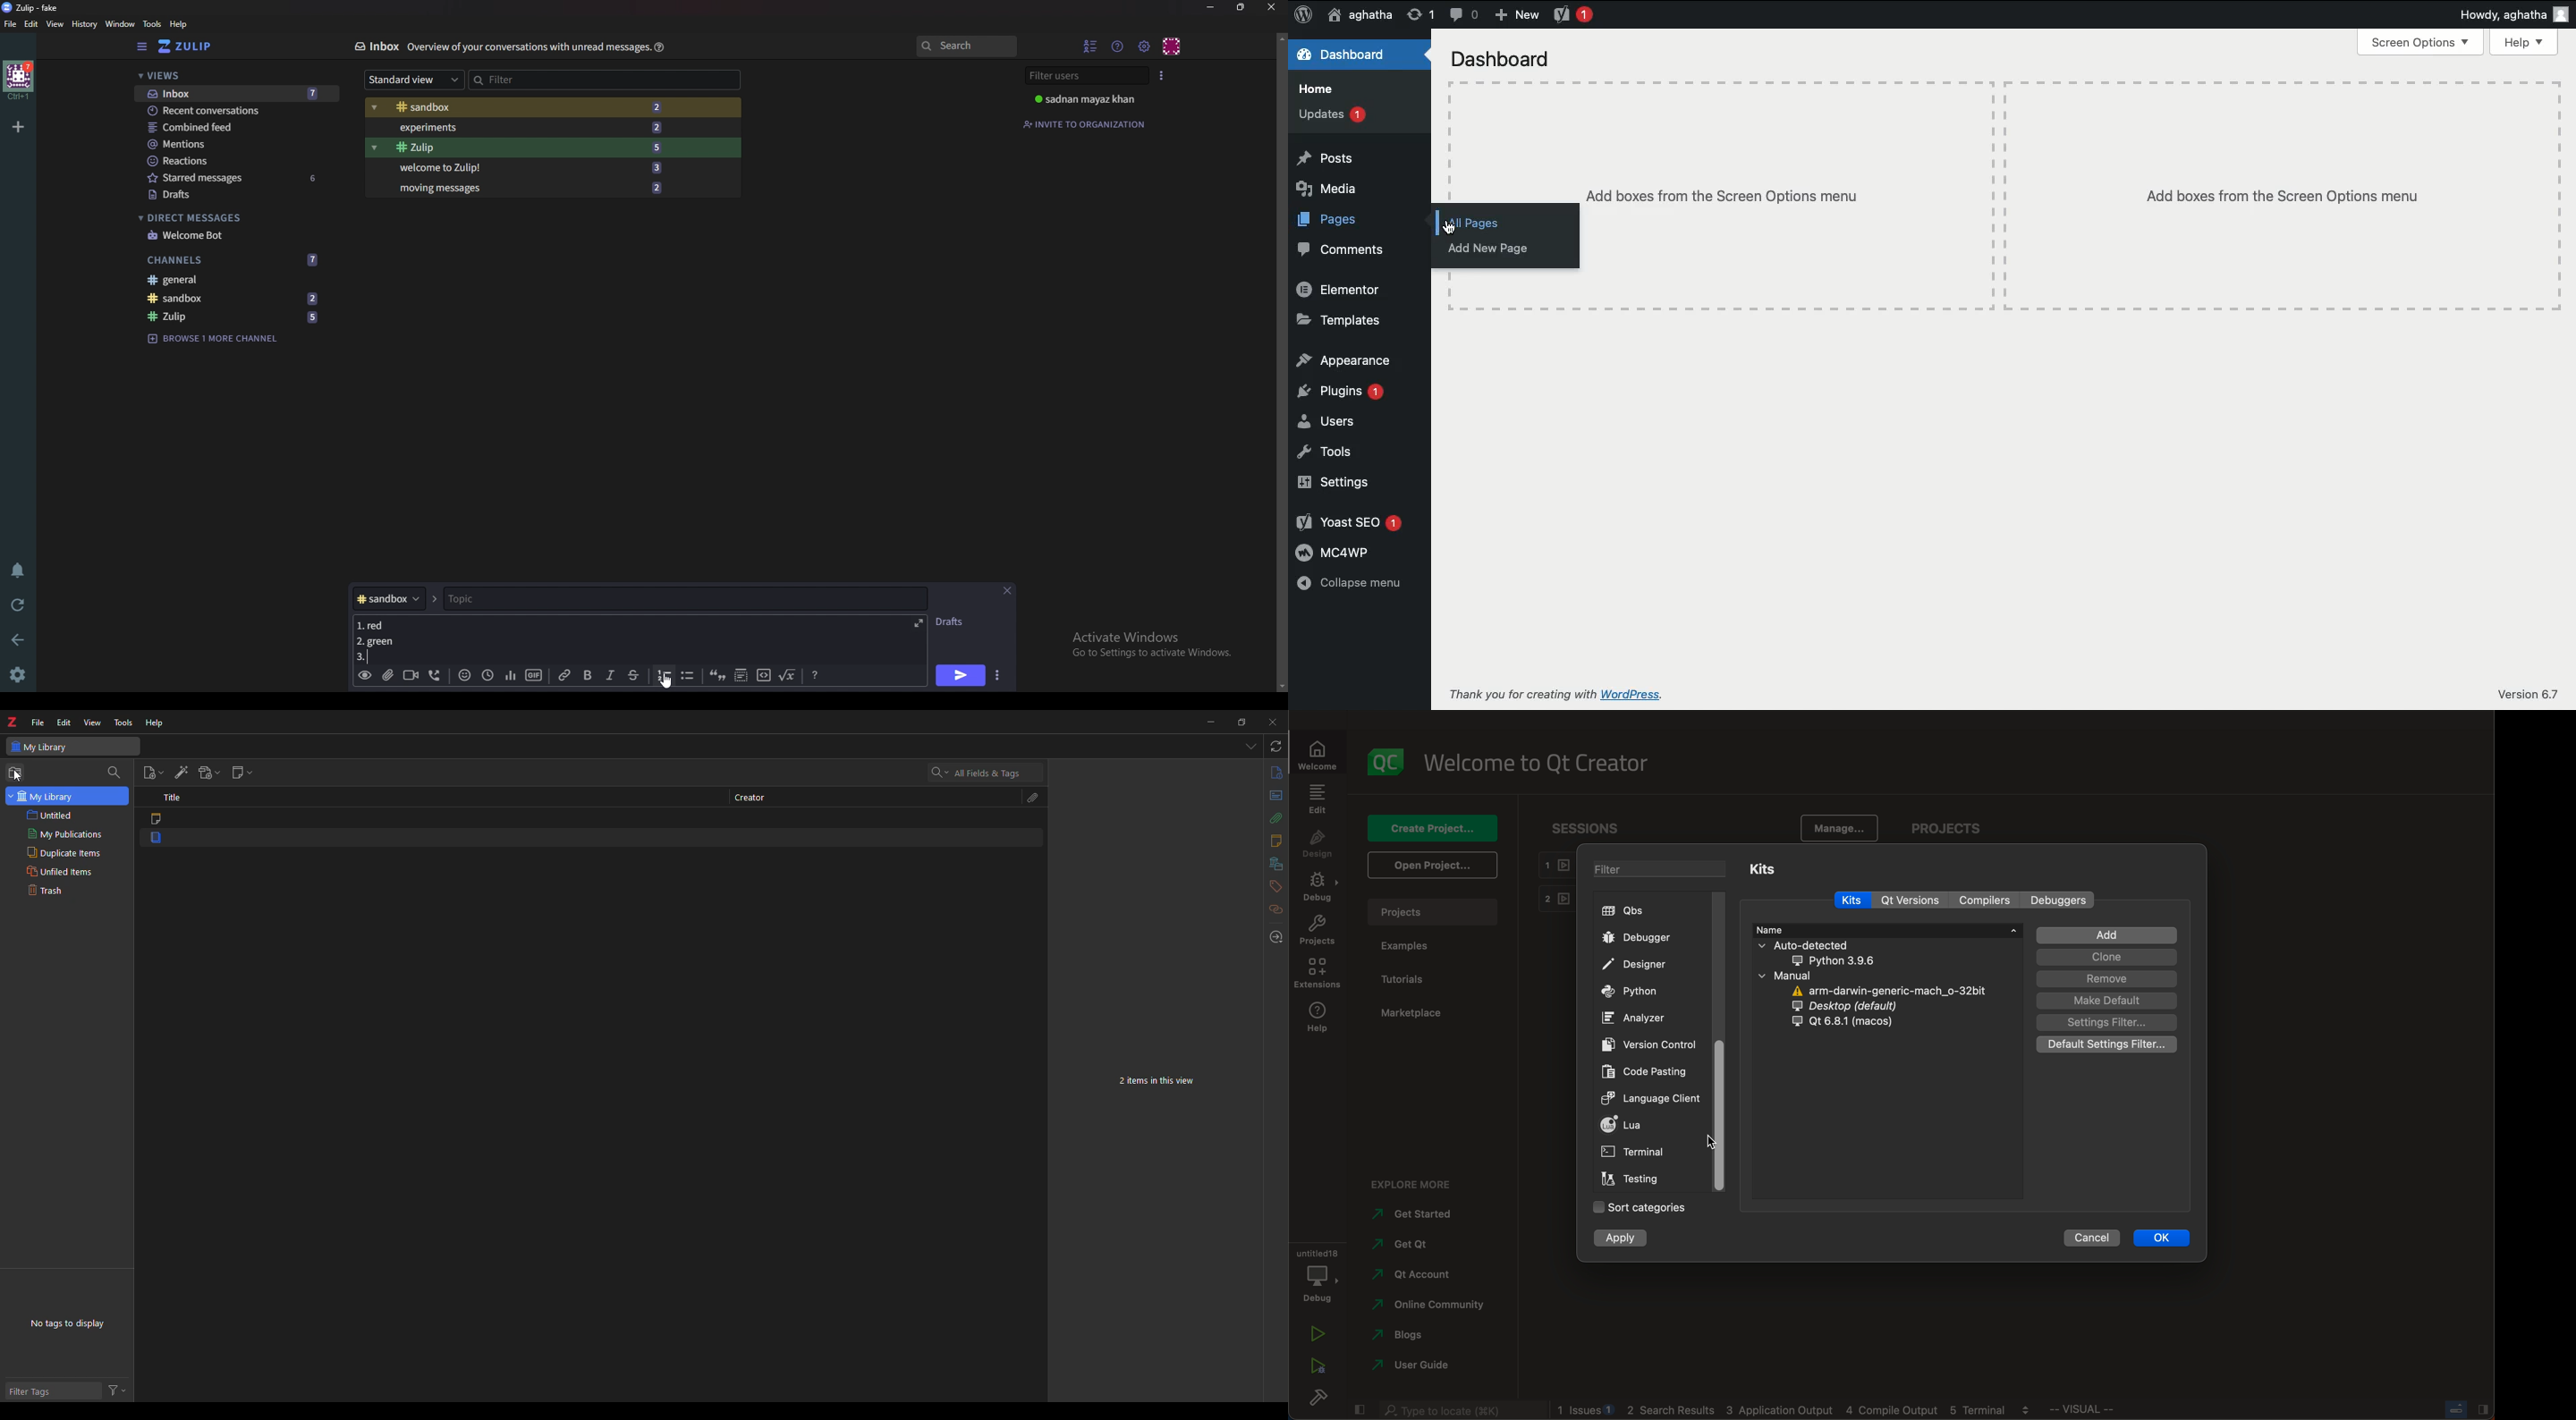 The height and width of the screenshot is (1428, 2576). Describe the element at coordinates (123, 721) in the screenshot. I see `tools` at that location.